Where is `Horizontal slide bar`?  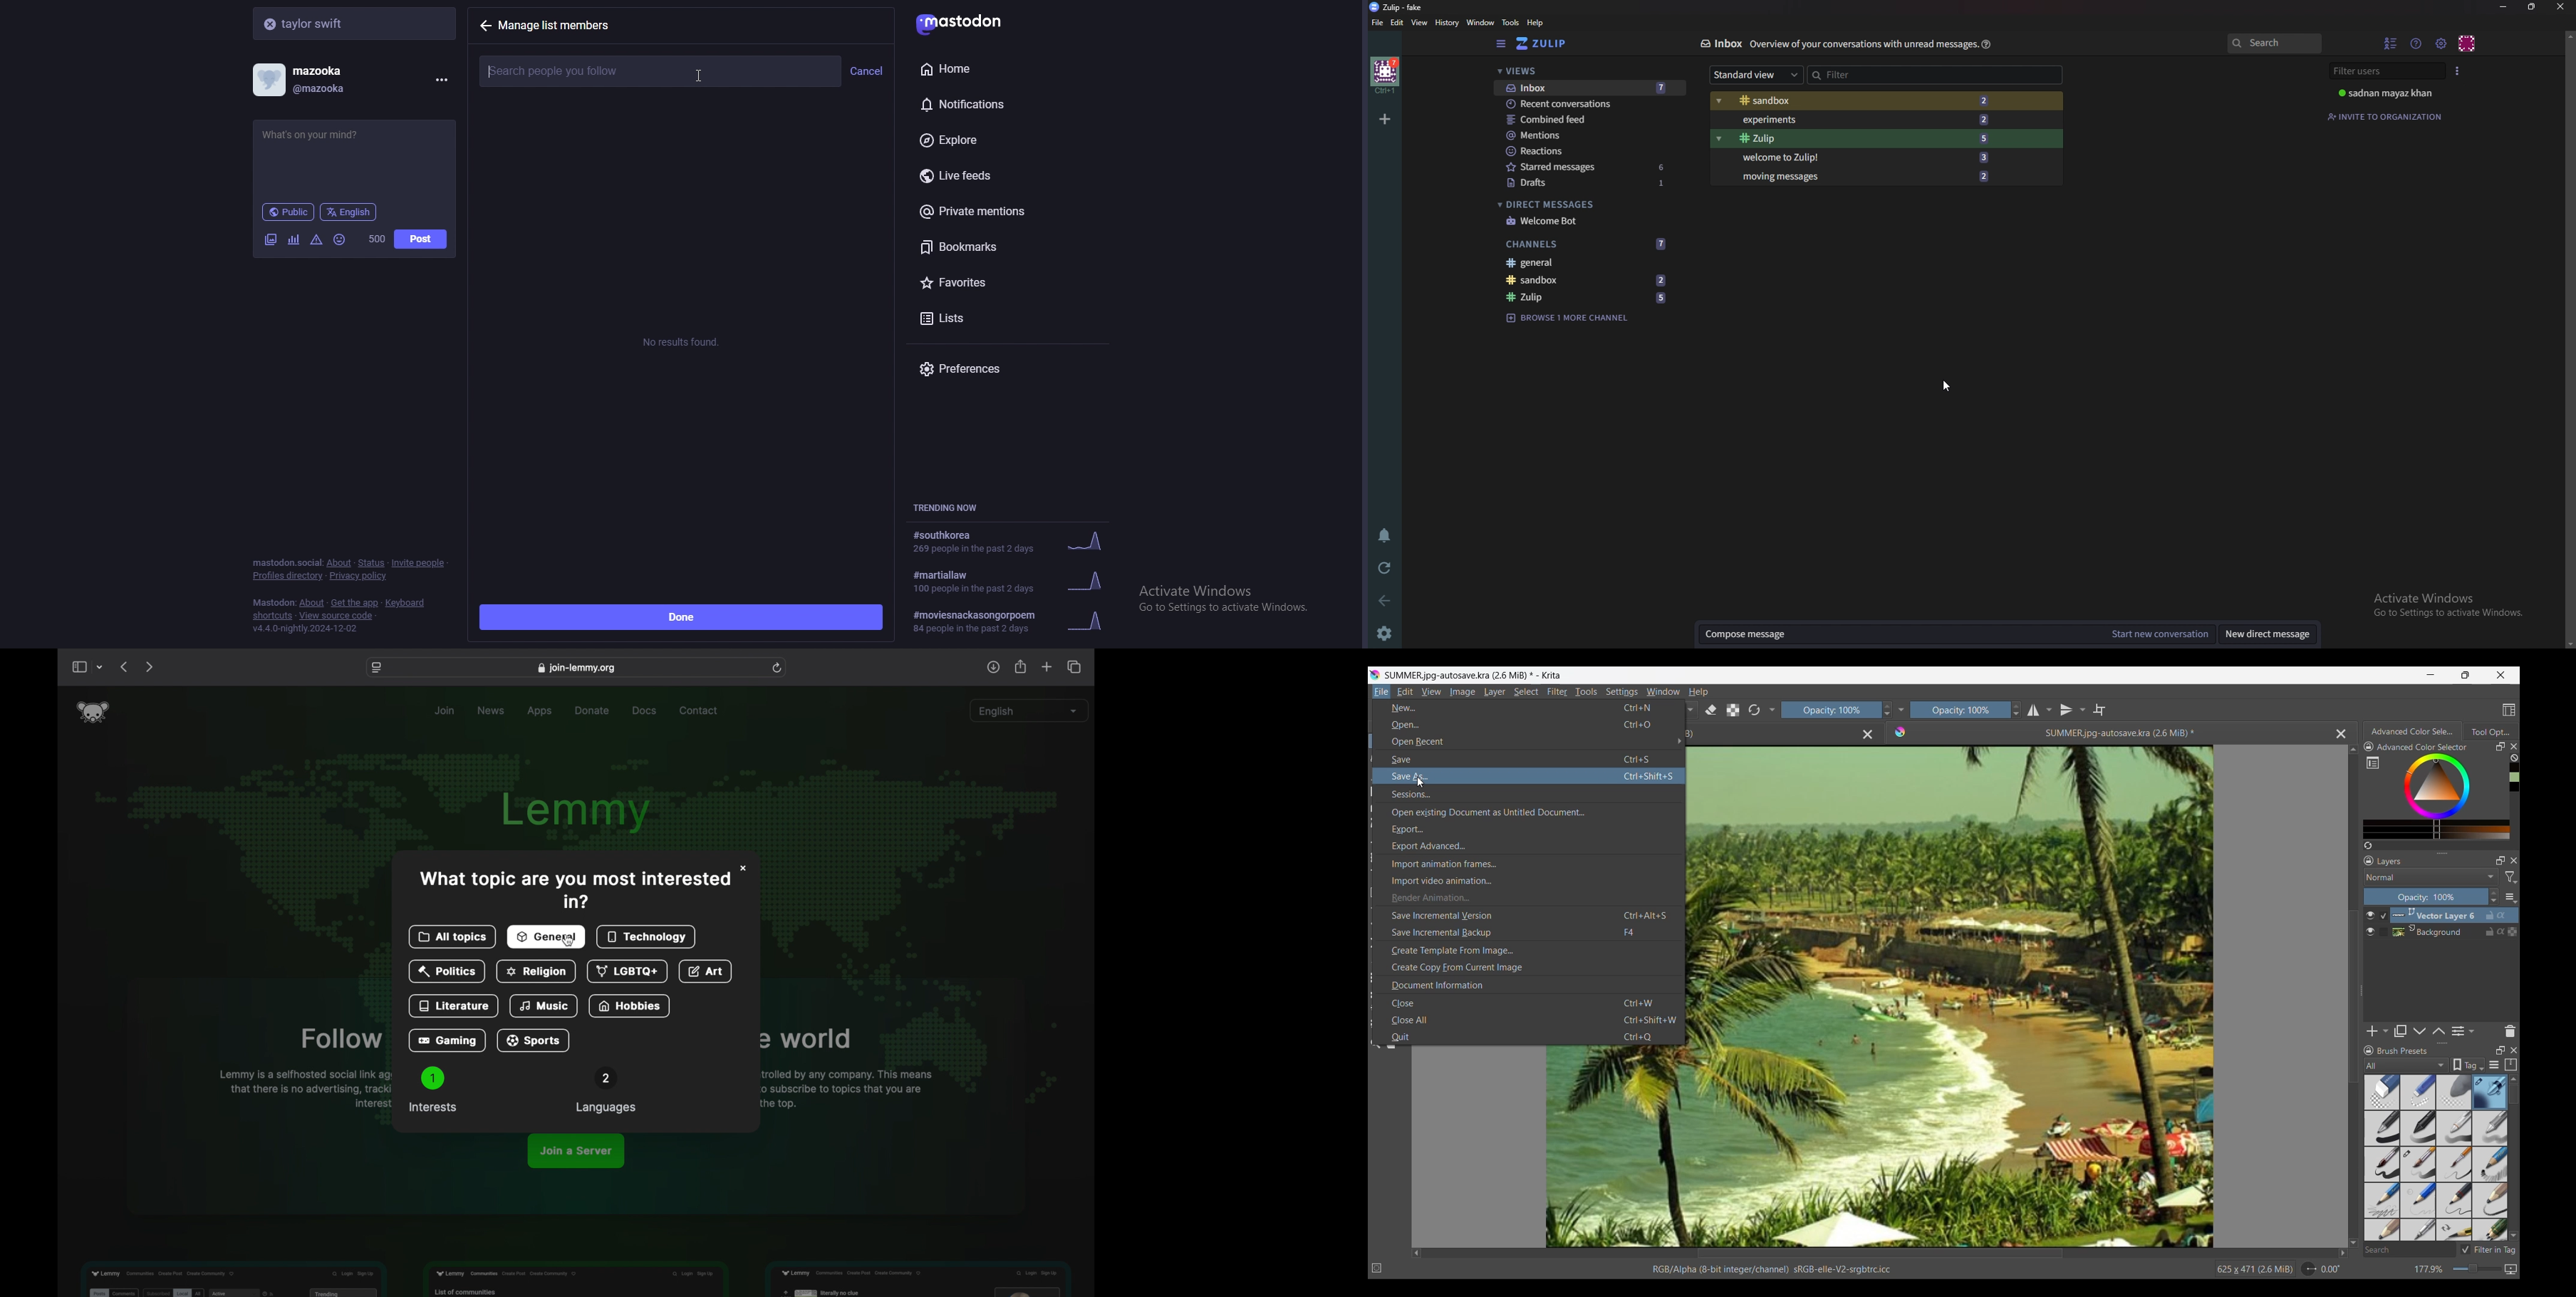
Horizontal slide bar is located at coordinates (1880, 1254).